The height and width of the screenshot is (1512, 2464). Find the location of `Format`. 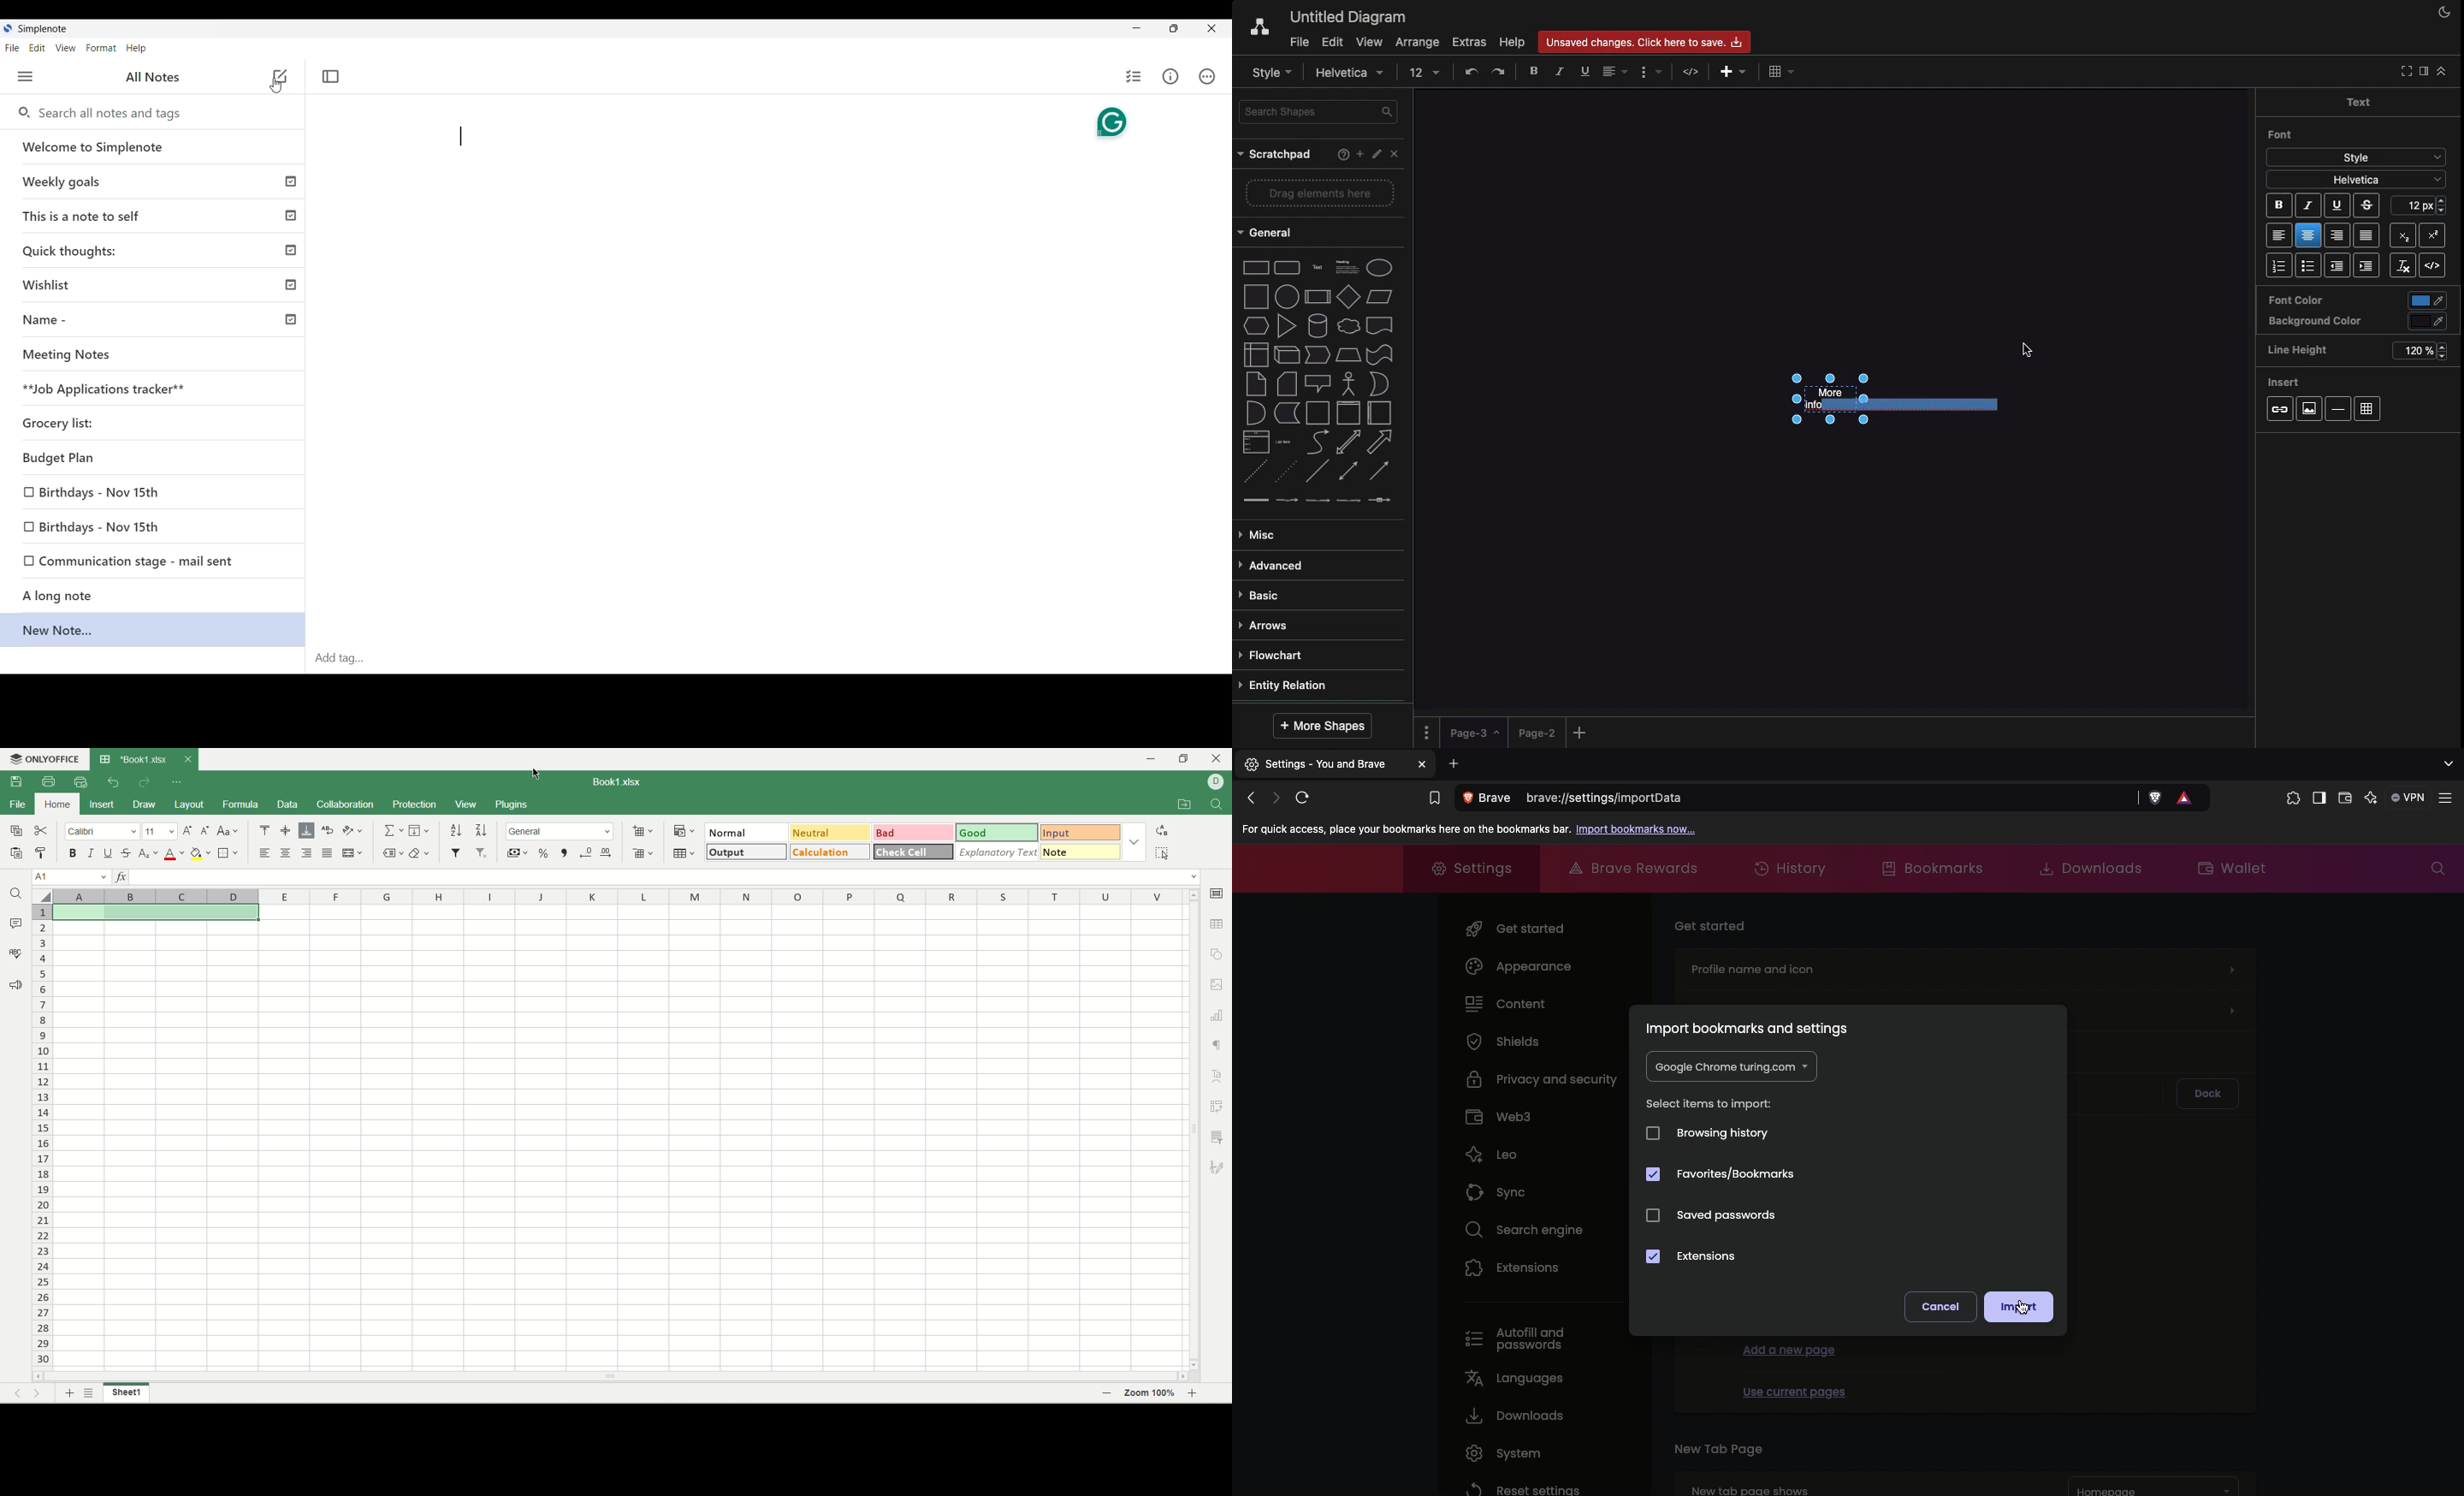

Format is located at coordinates (101, 48).